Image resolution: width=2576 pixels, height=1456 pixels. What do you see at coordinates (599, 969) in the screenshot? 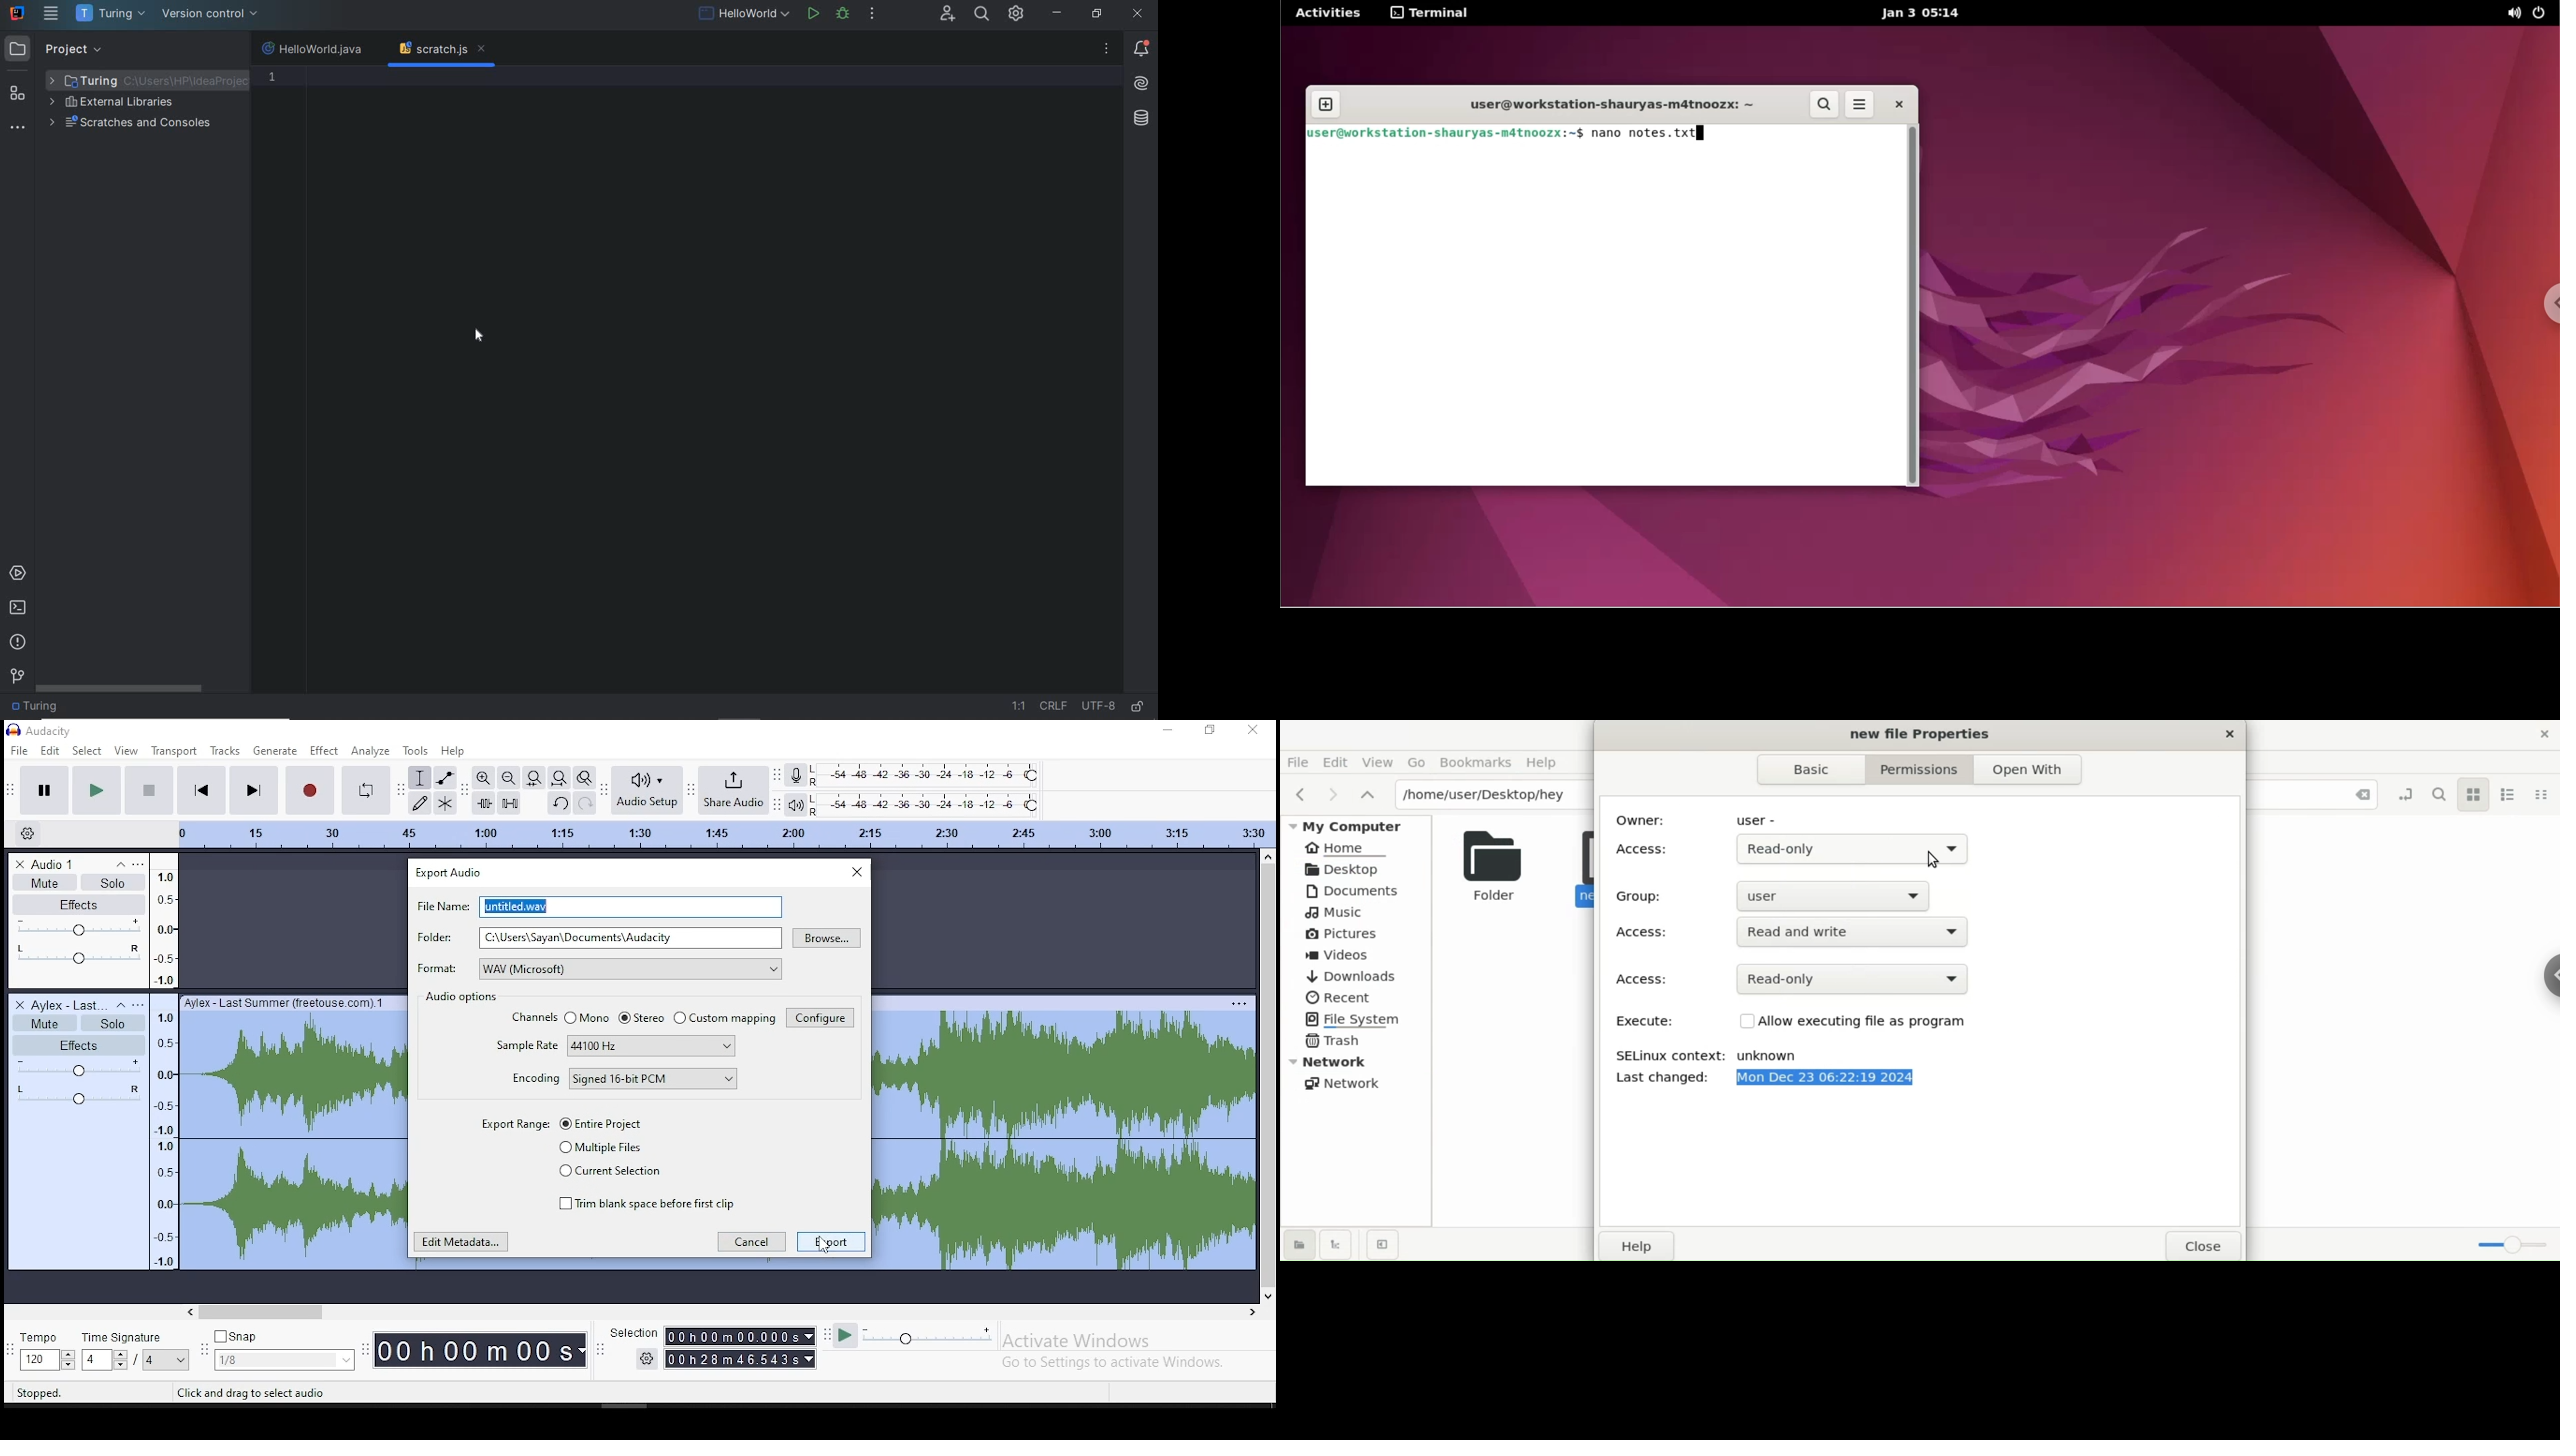
I see `format` at bounding box center [599, 969].